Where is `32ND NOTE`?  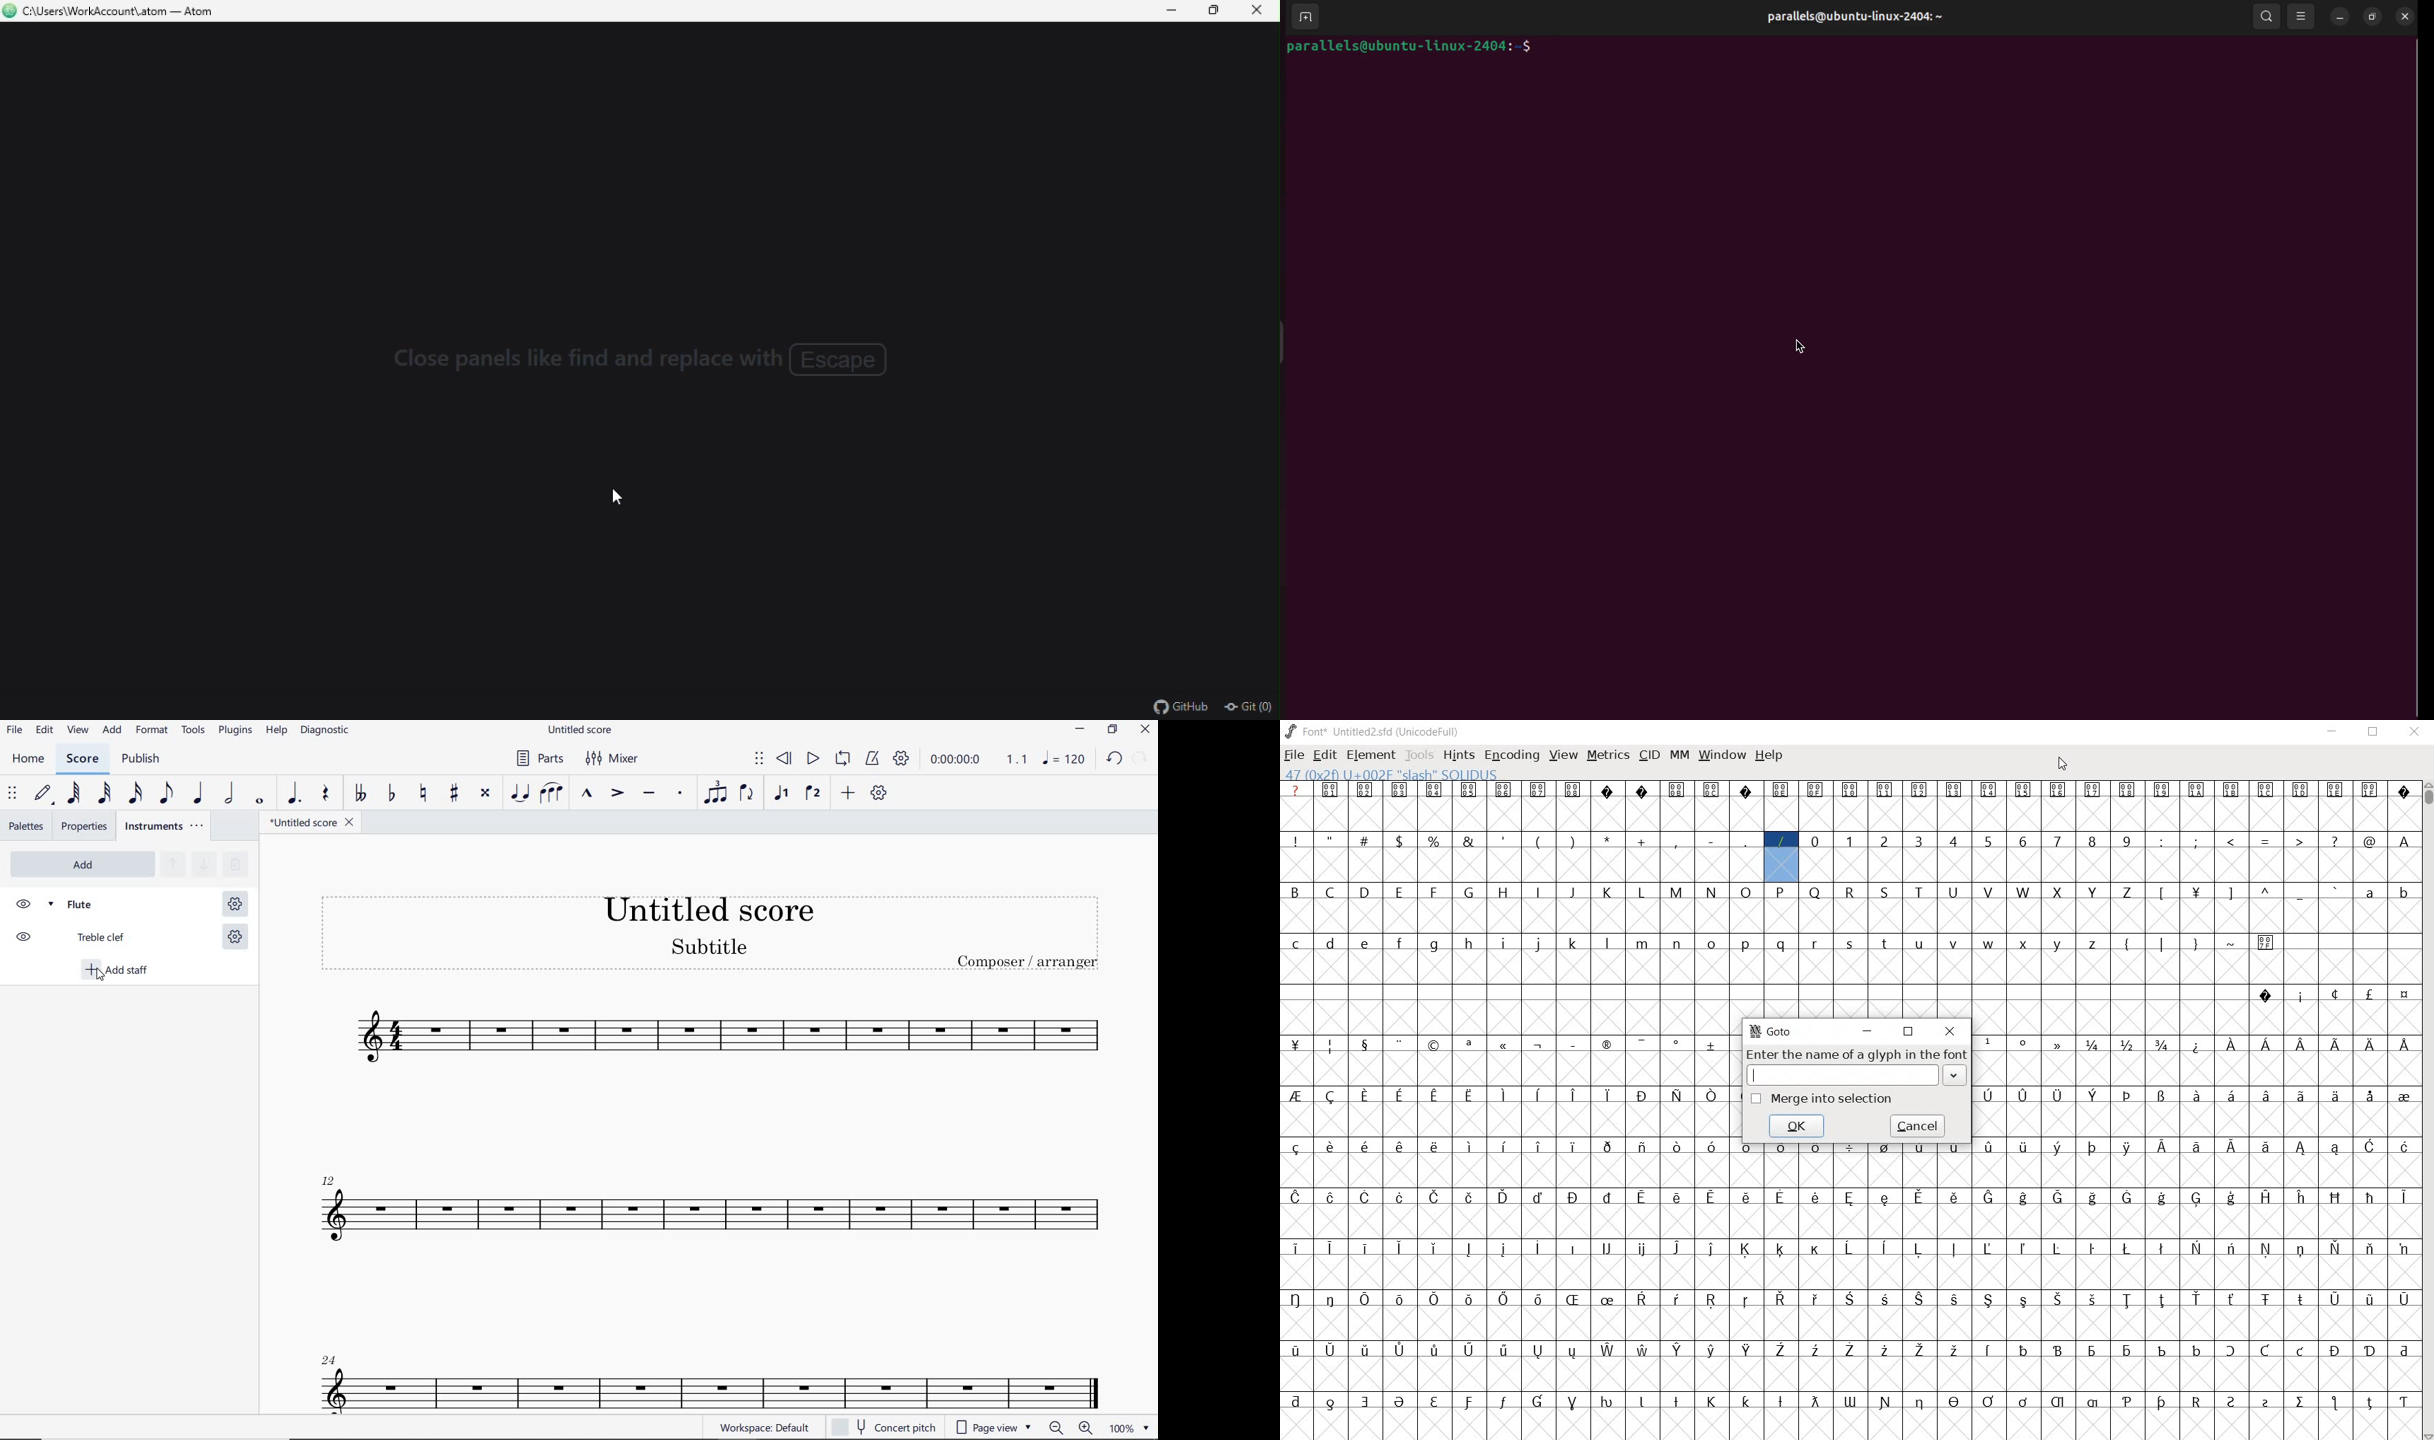 32ND NOTE is located at coordinates (104, 794).